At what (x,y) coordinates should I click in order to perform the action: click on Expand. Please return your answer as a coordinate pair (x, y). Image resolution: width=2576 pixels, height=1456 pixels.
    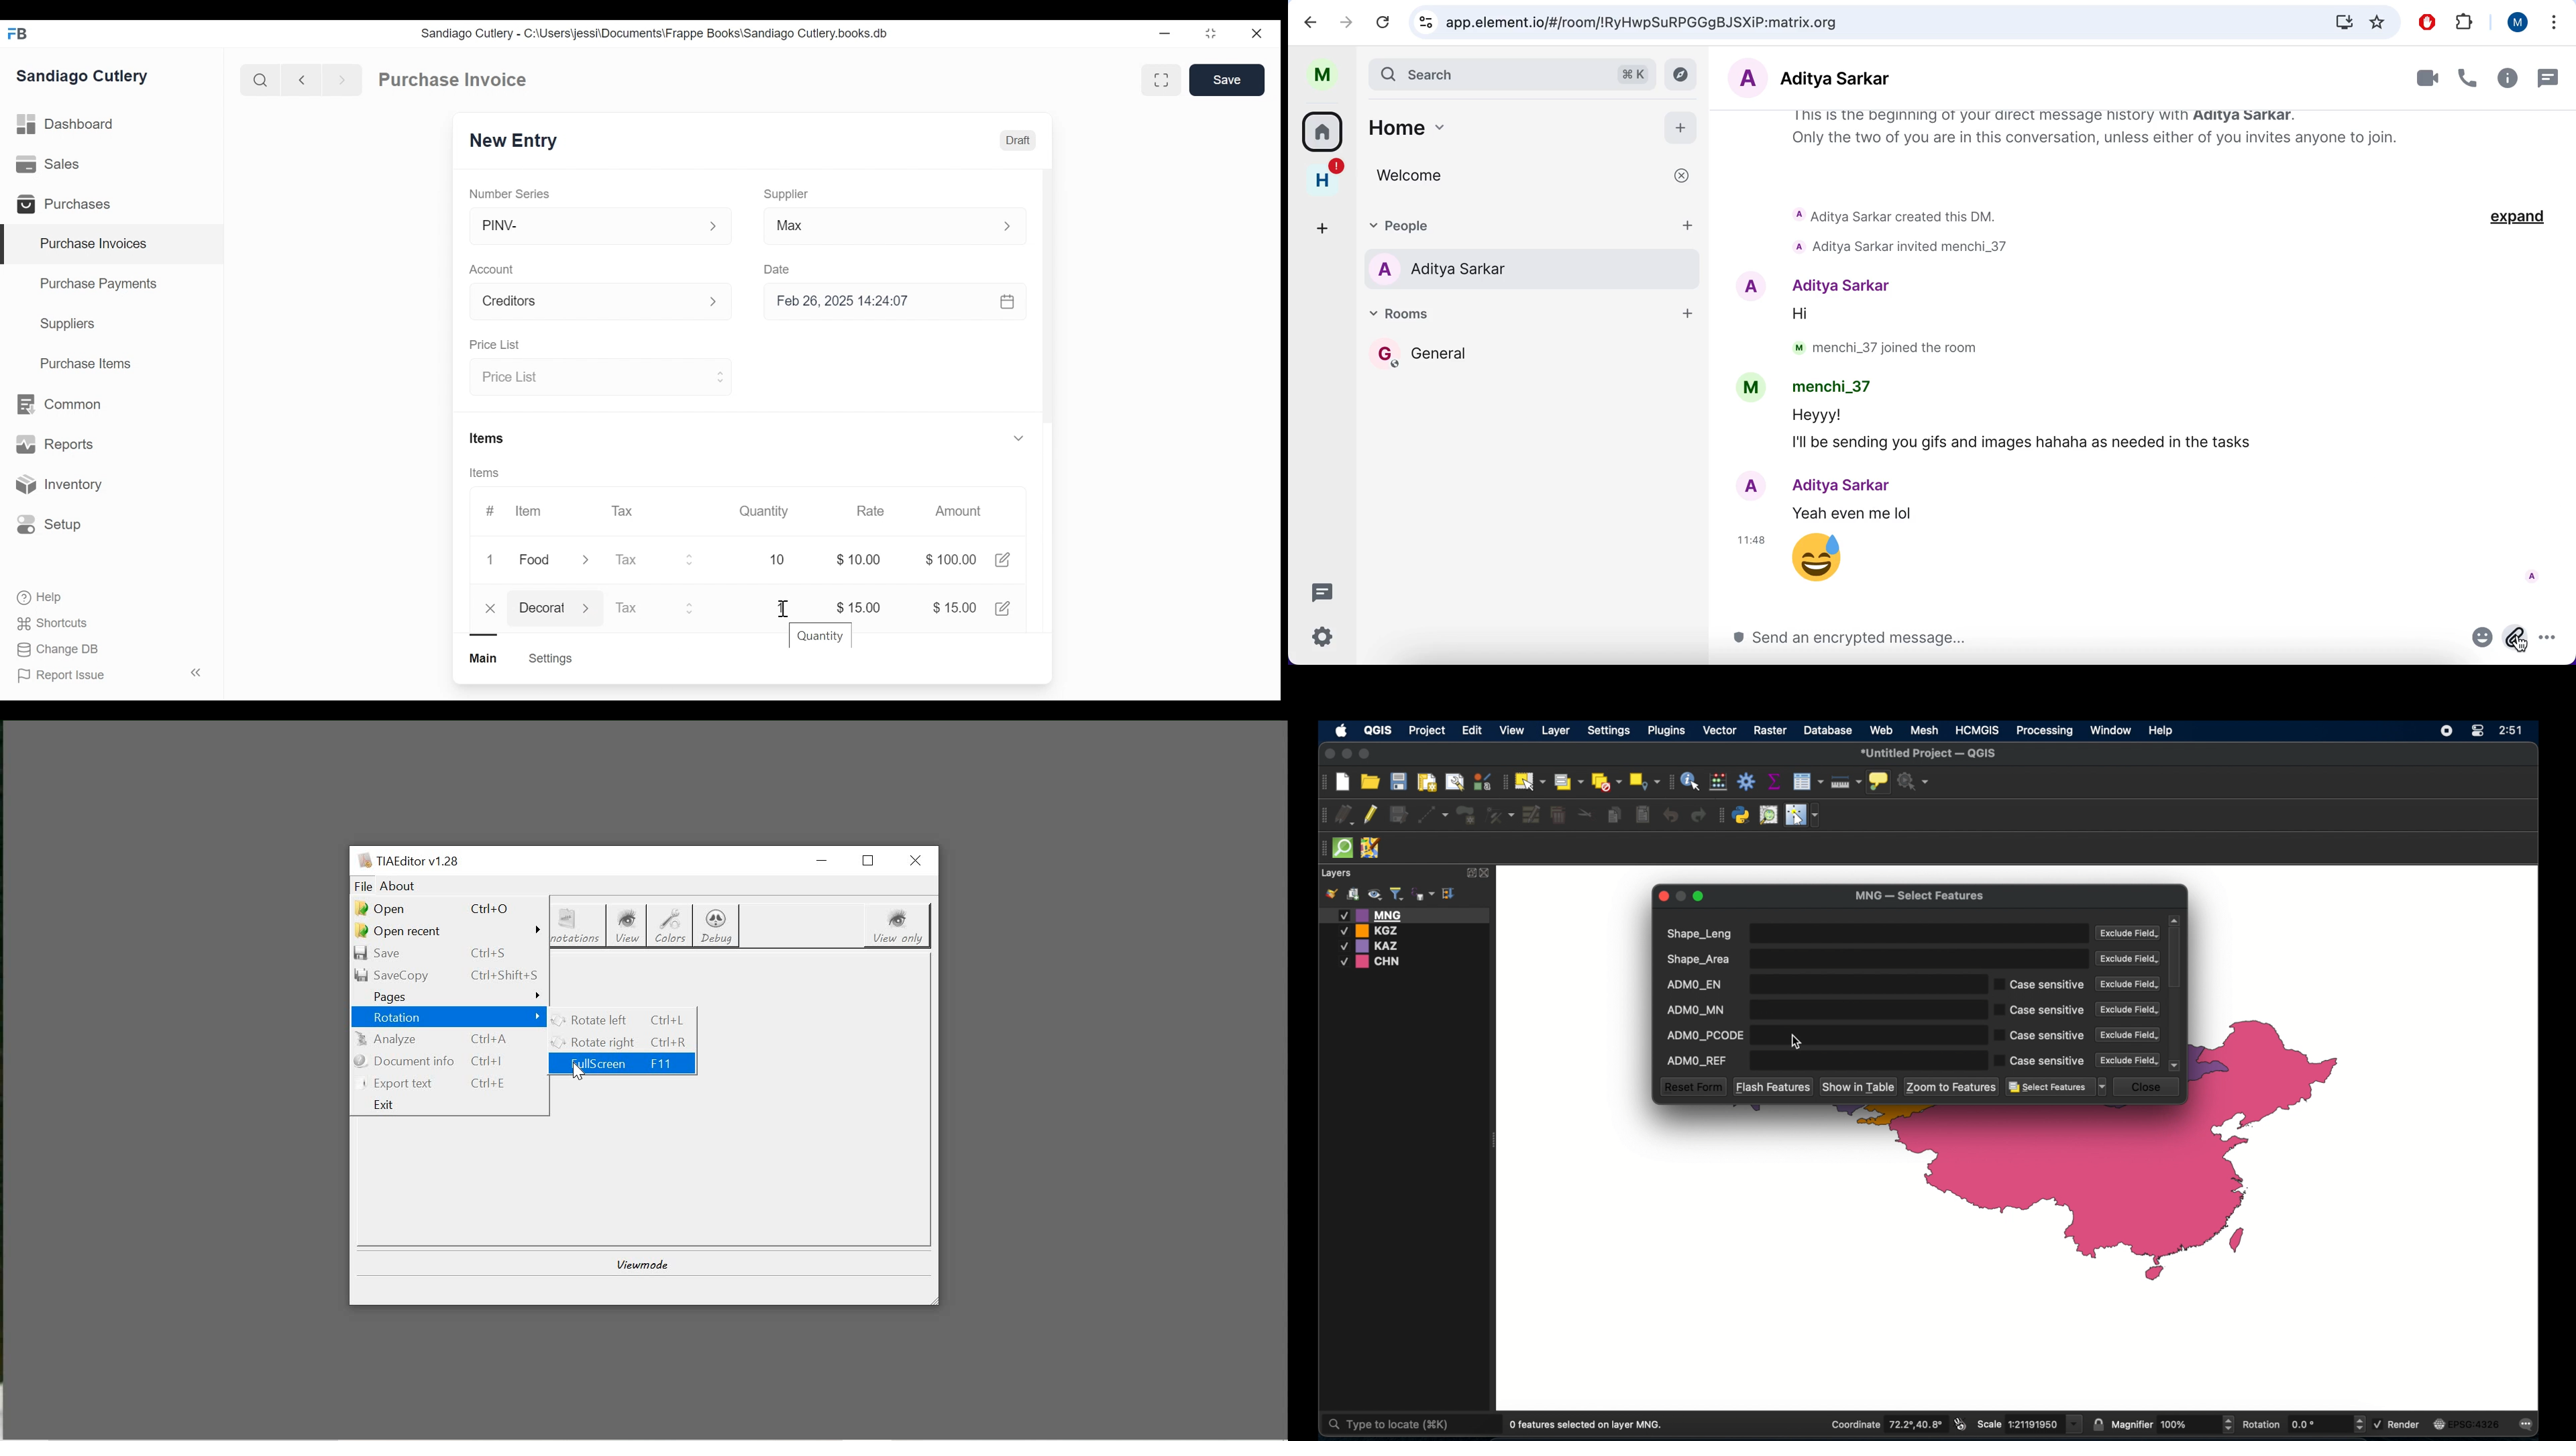
    Looking at the image, I should click on (719, 376).